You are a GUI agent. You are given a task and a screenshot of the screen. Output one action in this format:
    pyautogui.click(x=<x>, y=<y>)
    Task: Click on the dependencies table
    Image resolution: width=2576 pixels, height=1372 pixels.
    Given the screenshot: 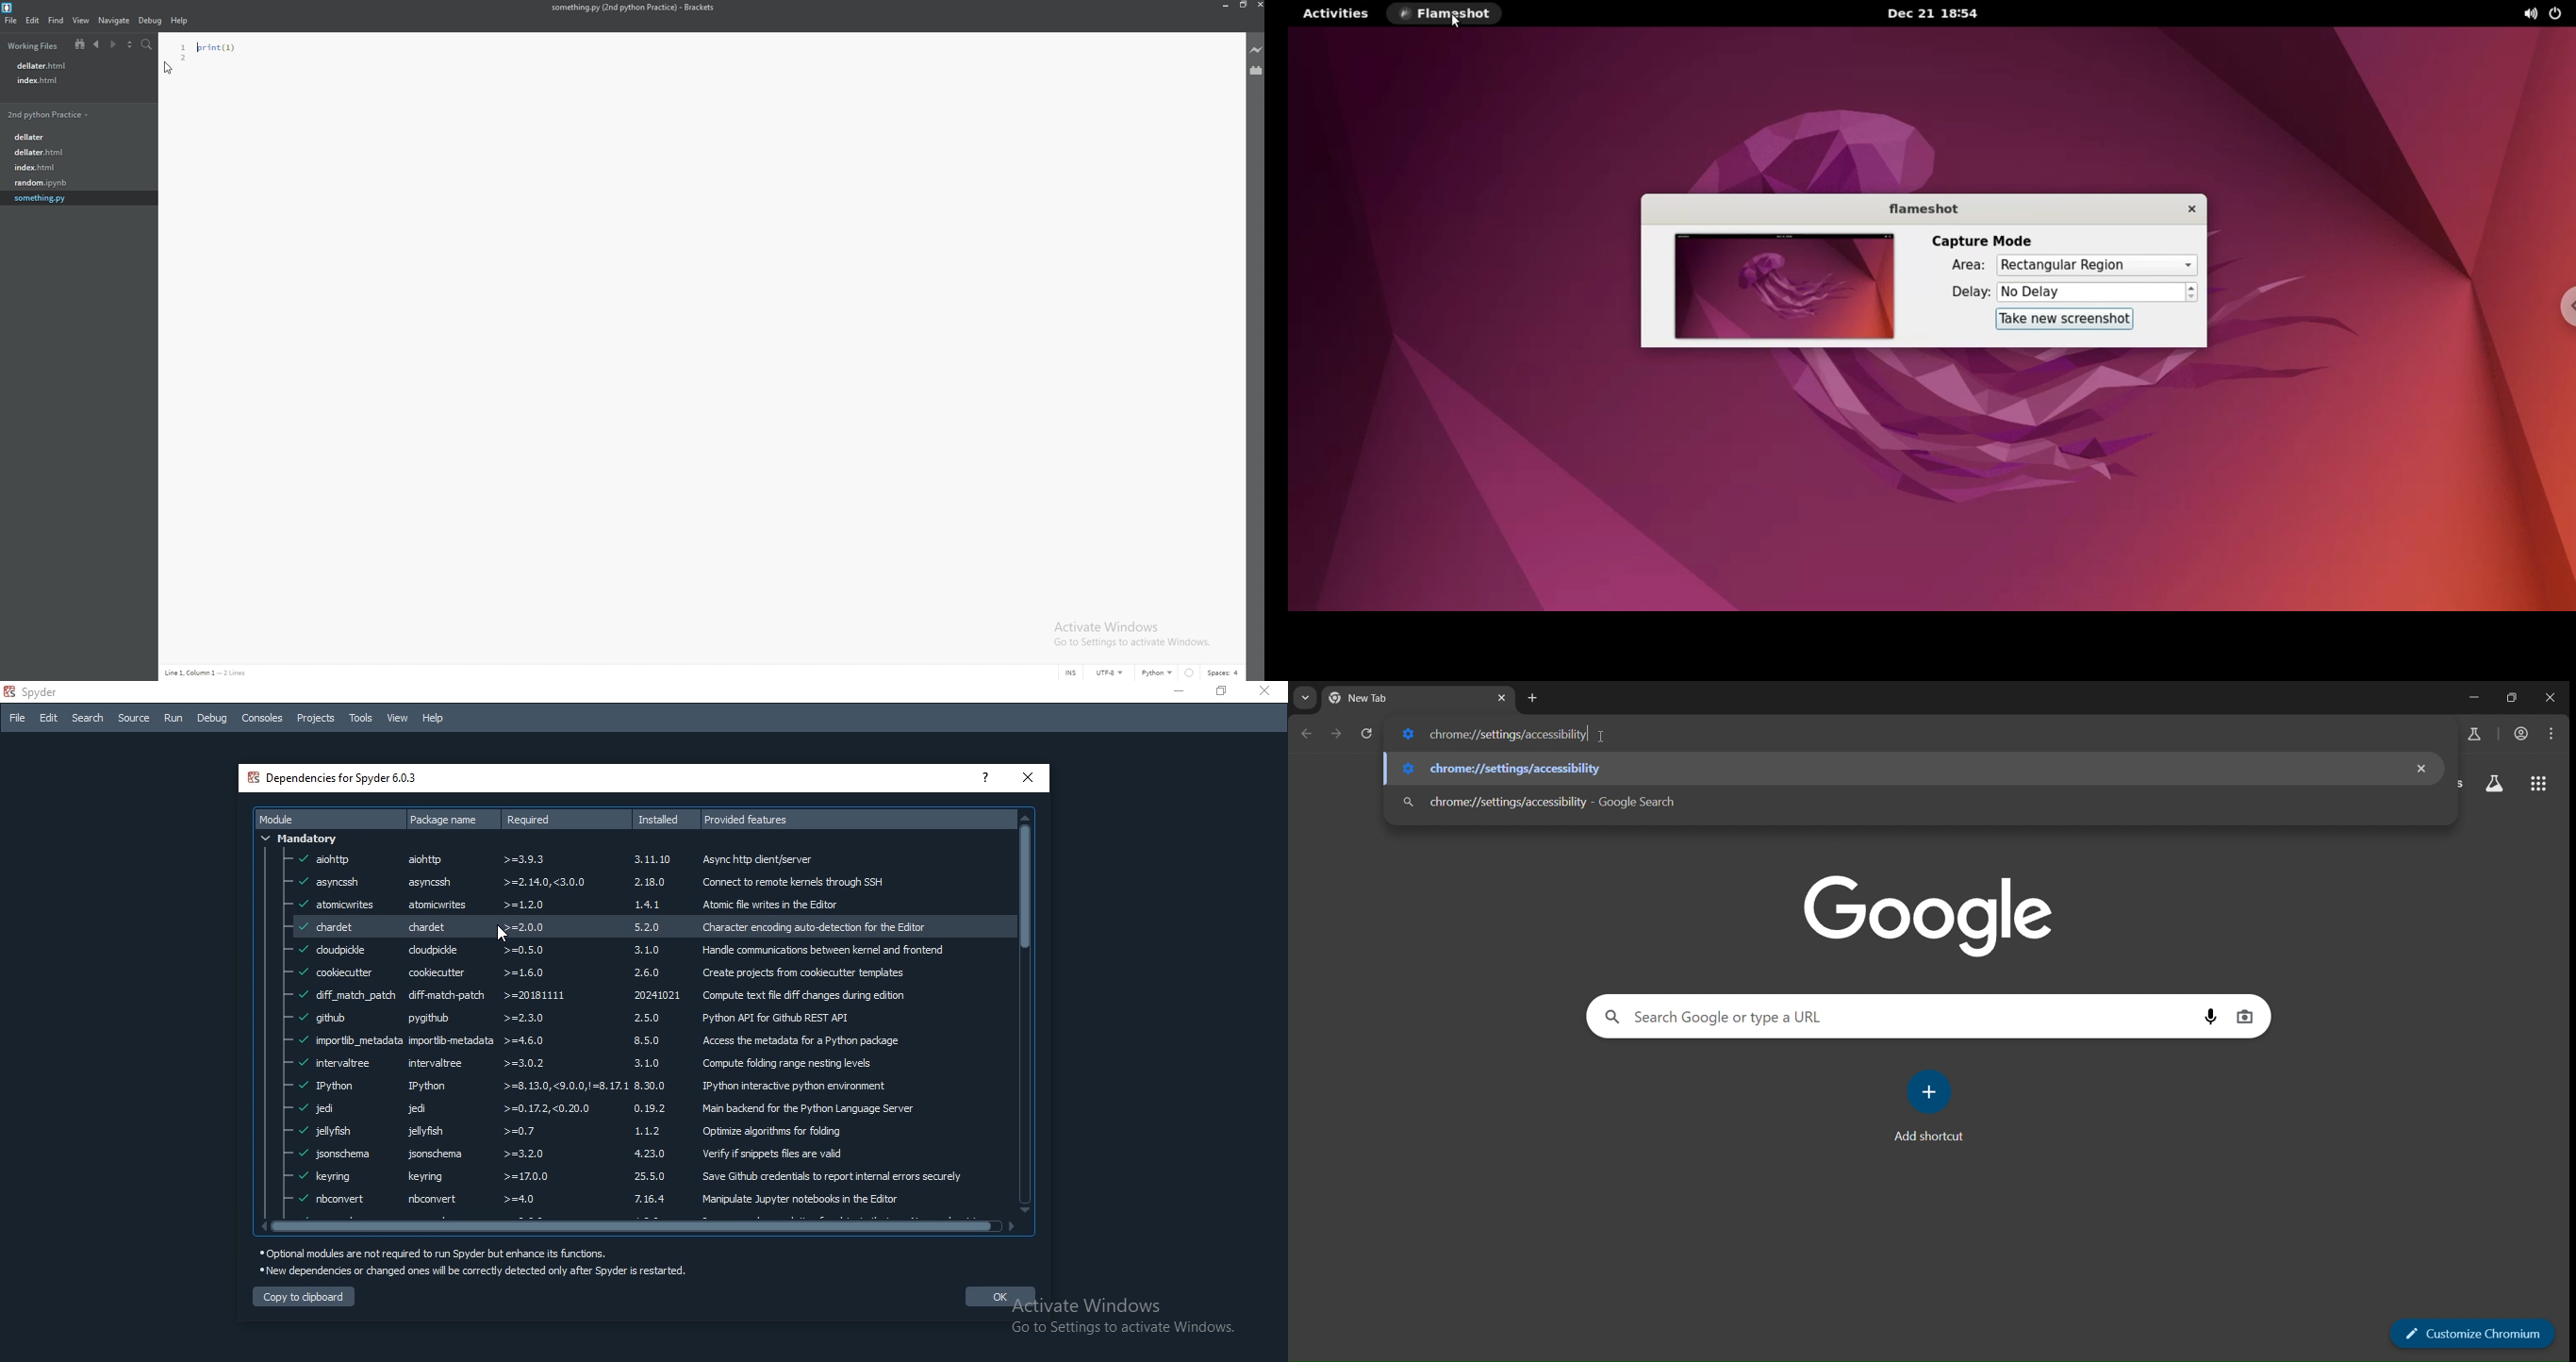 What is the action you would take?
    pyautogui.click(x=623, y=1011)
    